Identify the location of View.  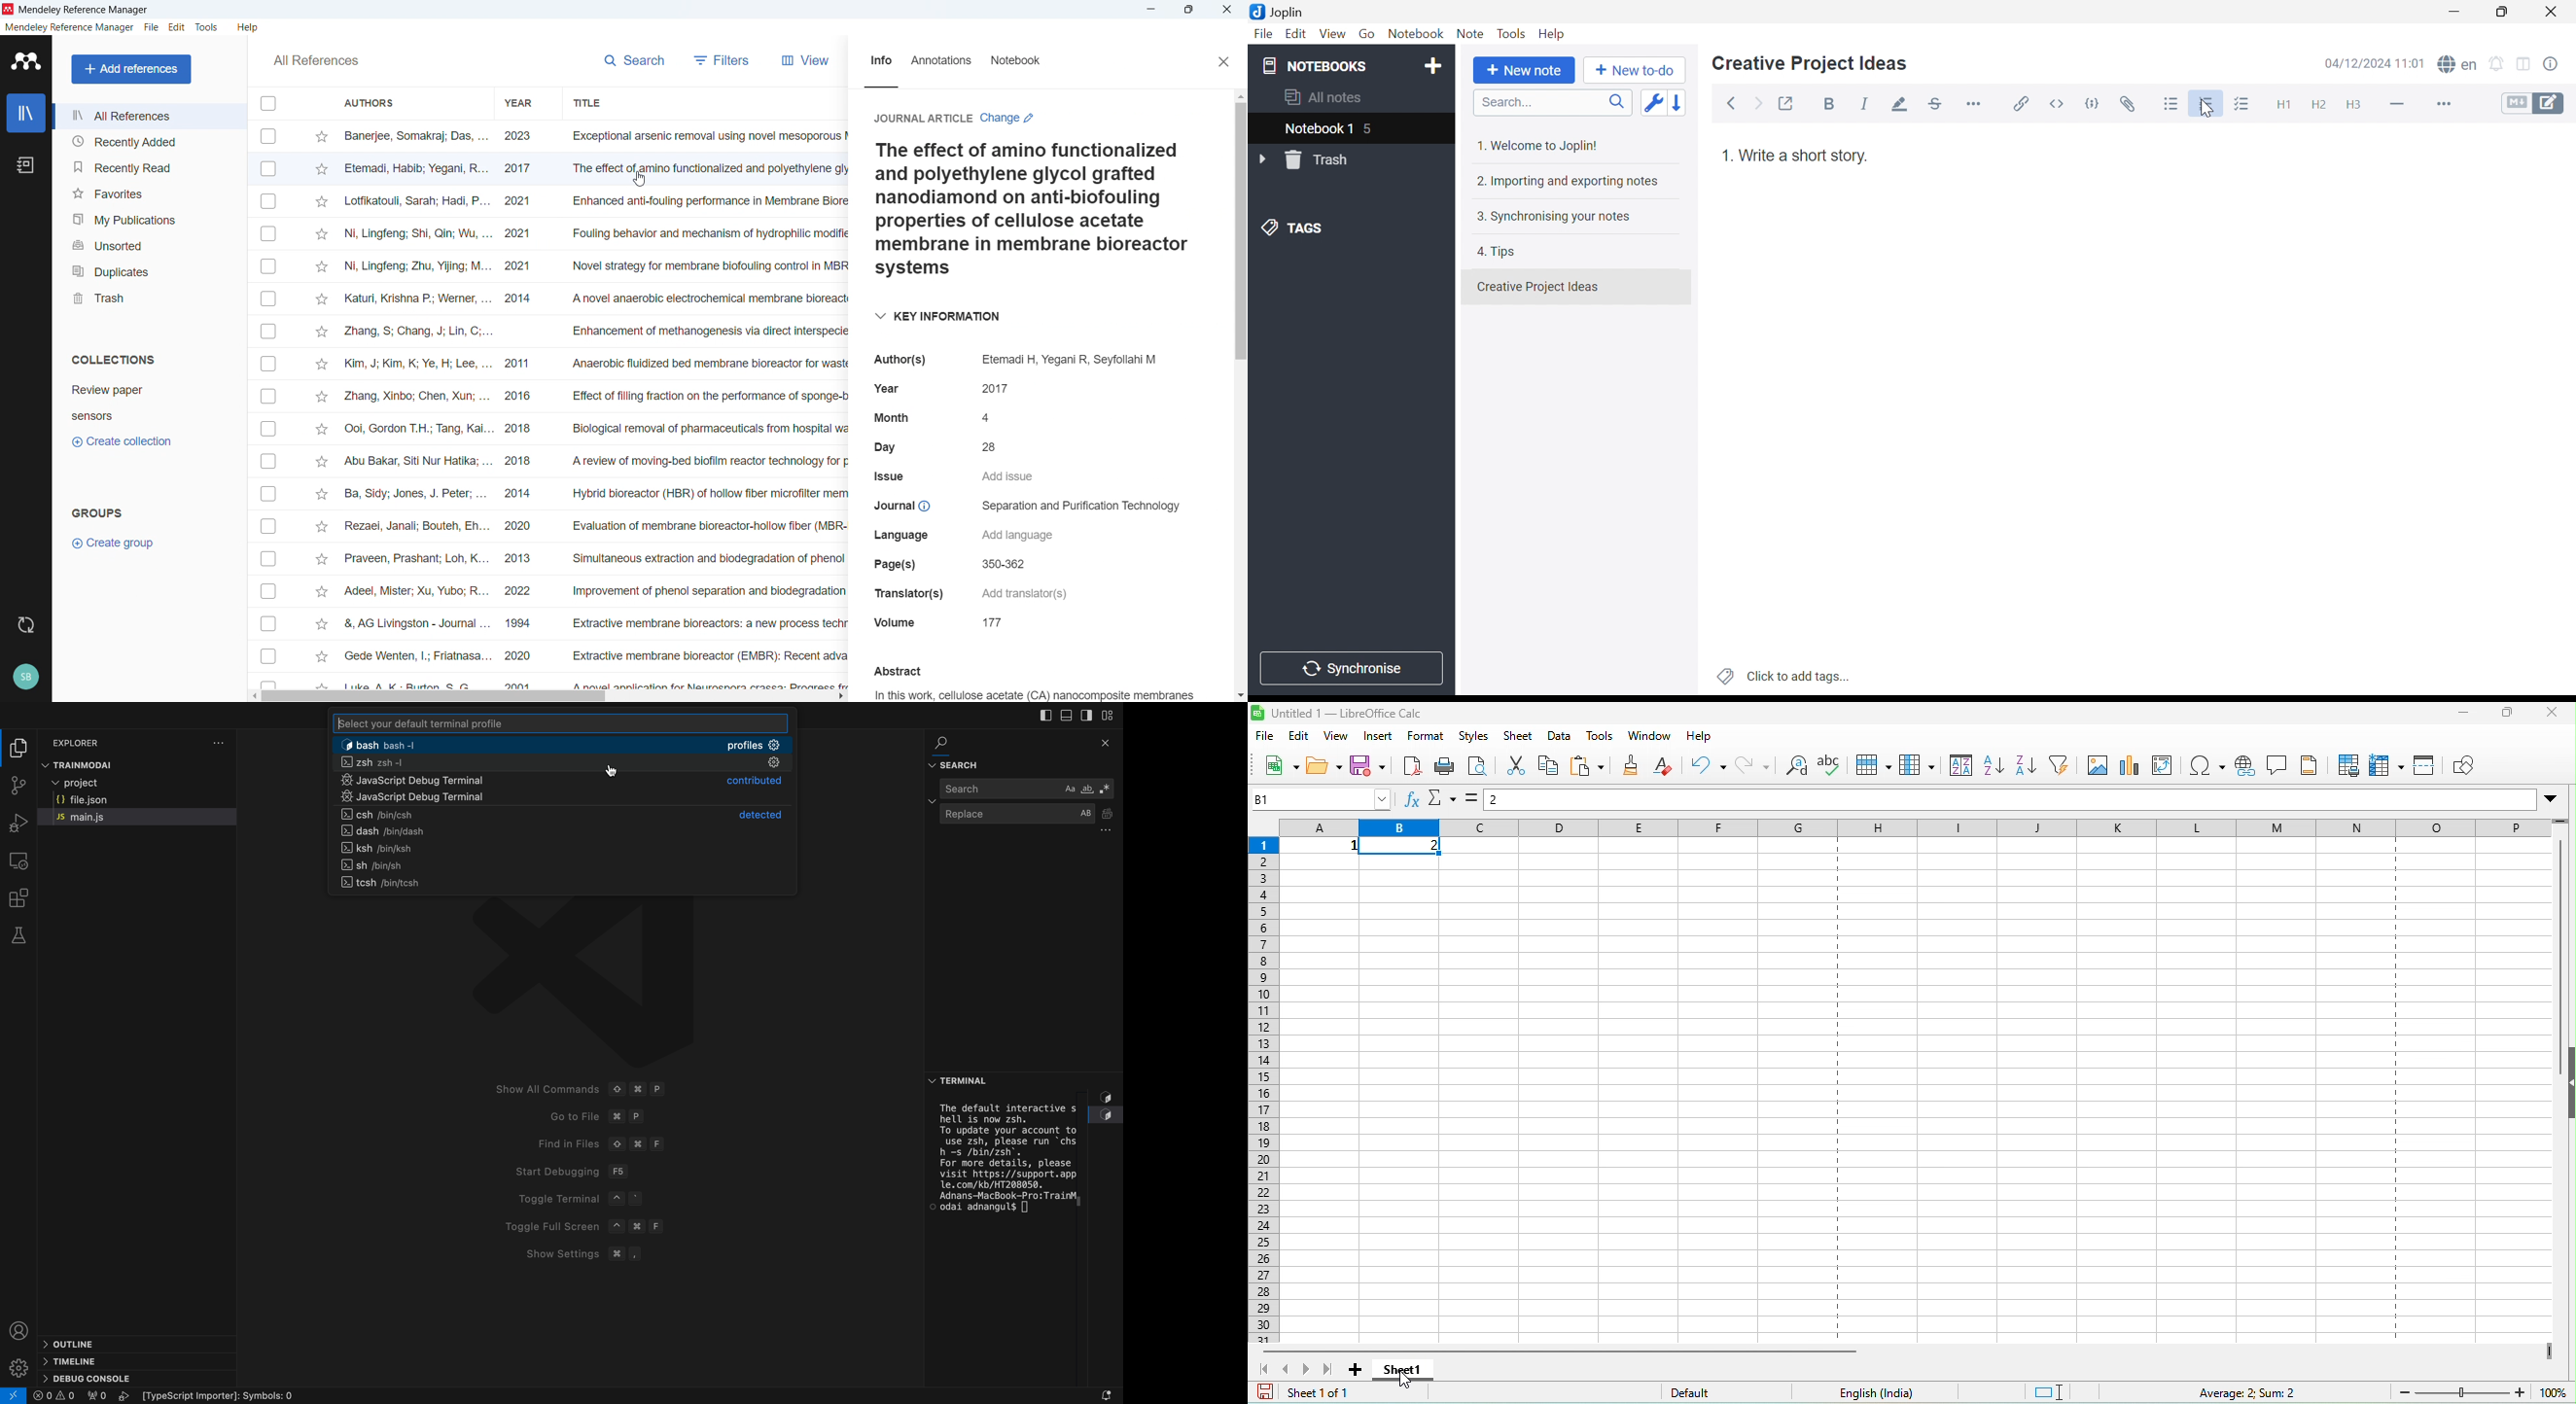
(1331, 35).